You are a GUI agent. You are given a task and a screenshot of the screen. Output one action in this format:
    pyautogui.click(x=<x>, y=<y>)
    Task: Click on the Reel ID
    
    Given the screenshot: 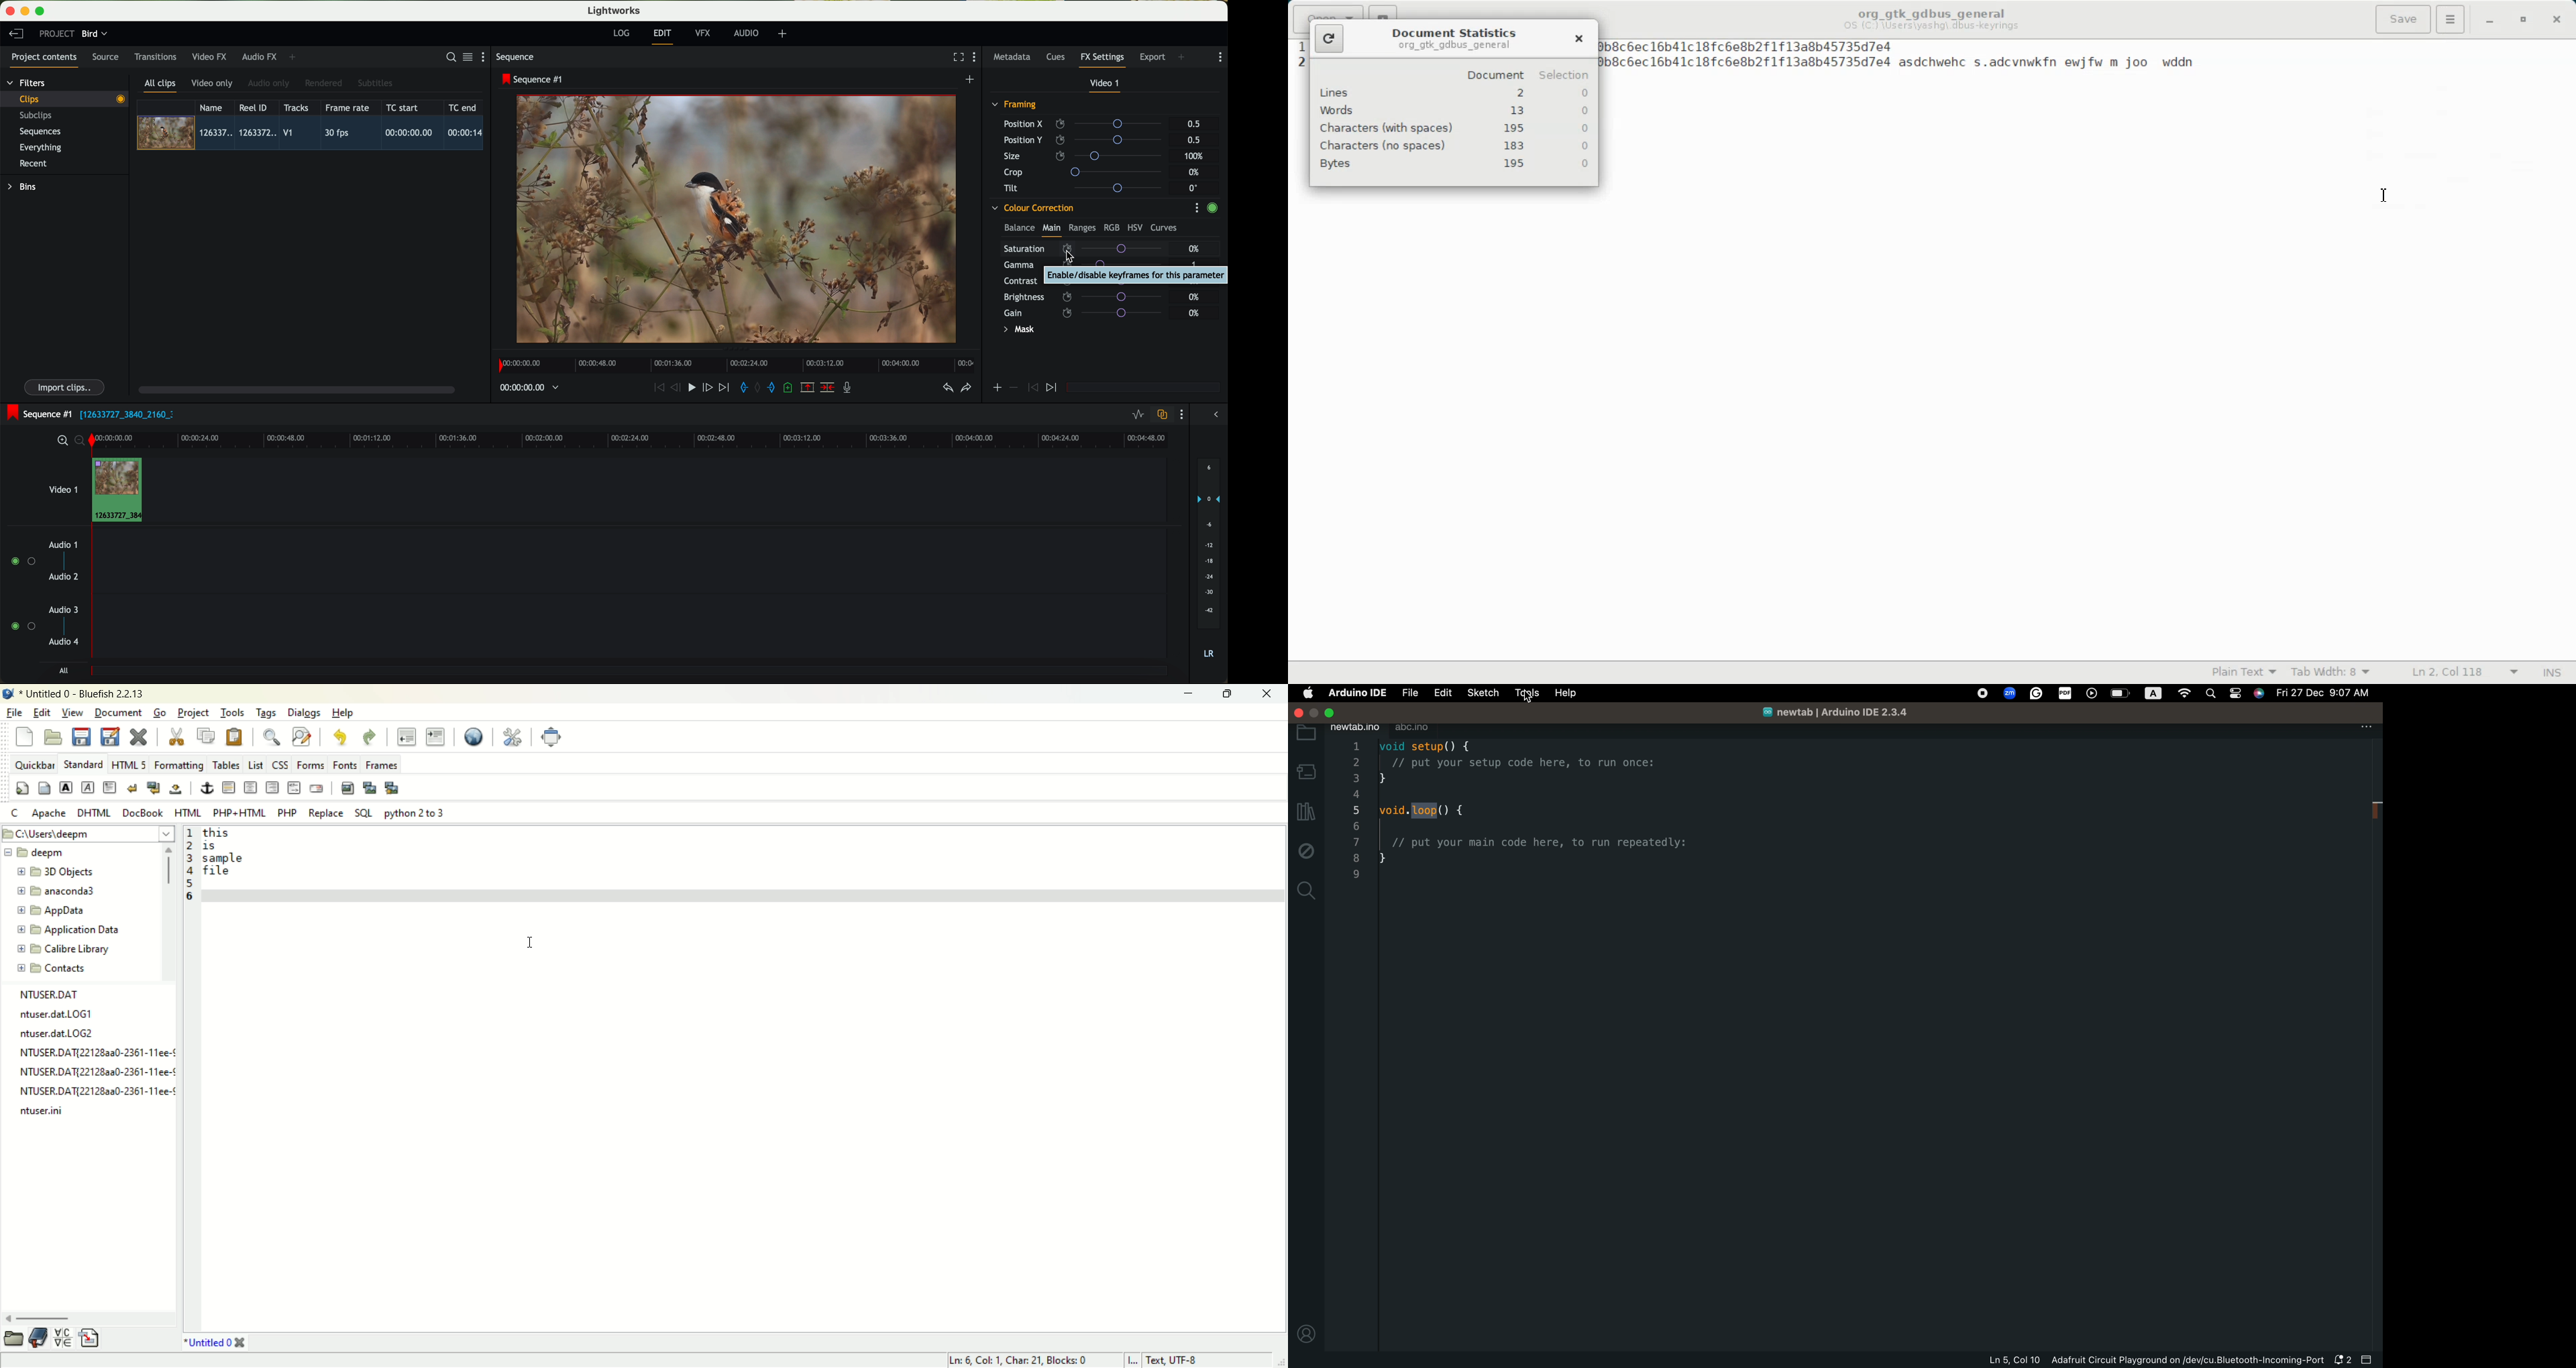 What is the action you would take?
    pyautogui.click(x=256, y=107)
    